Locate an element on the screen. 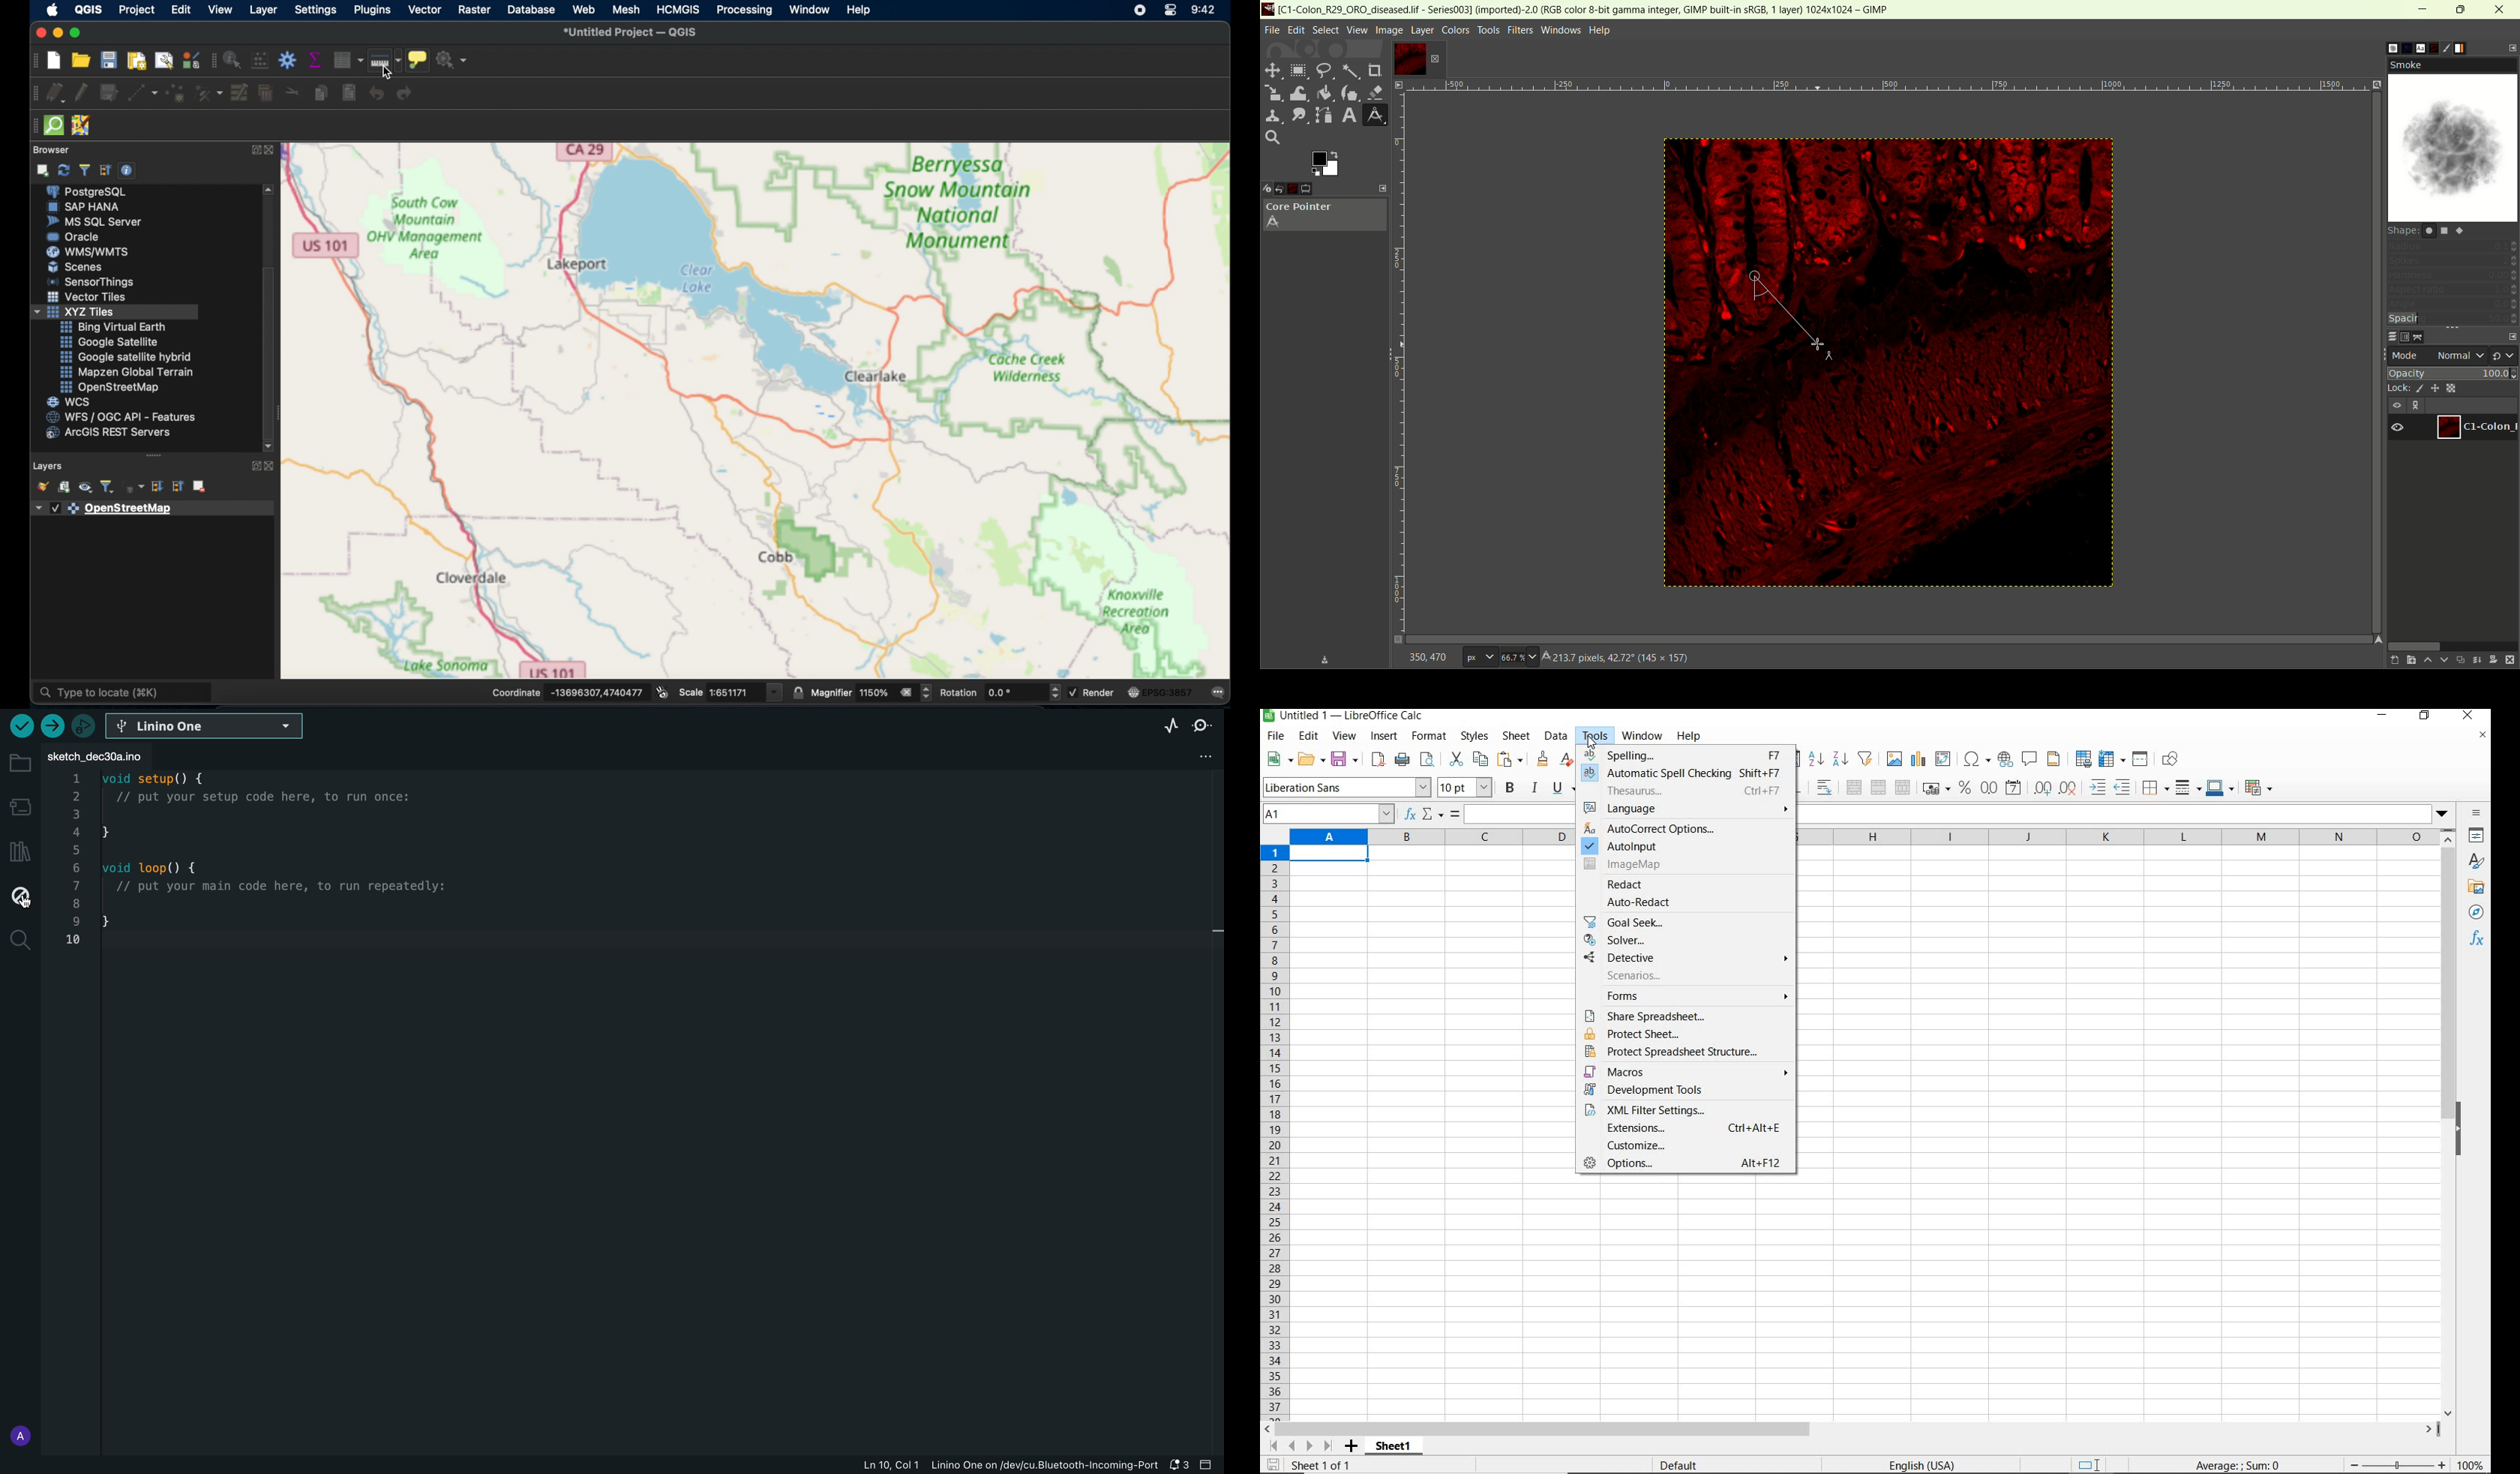 The height and width of the screenshot is (1484, 2520). images is located at coordinates (1301, 189).